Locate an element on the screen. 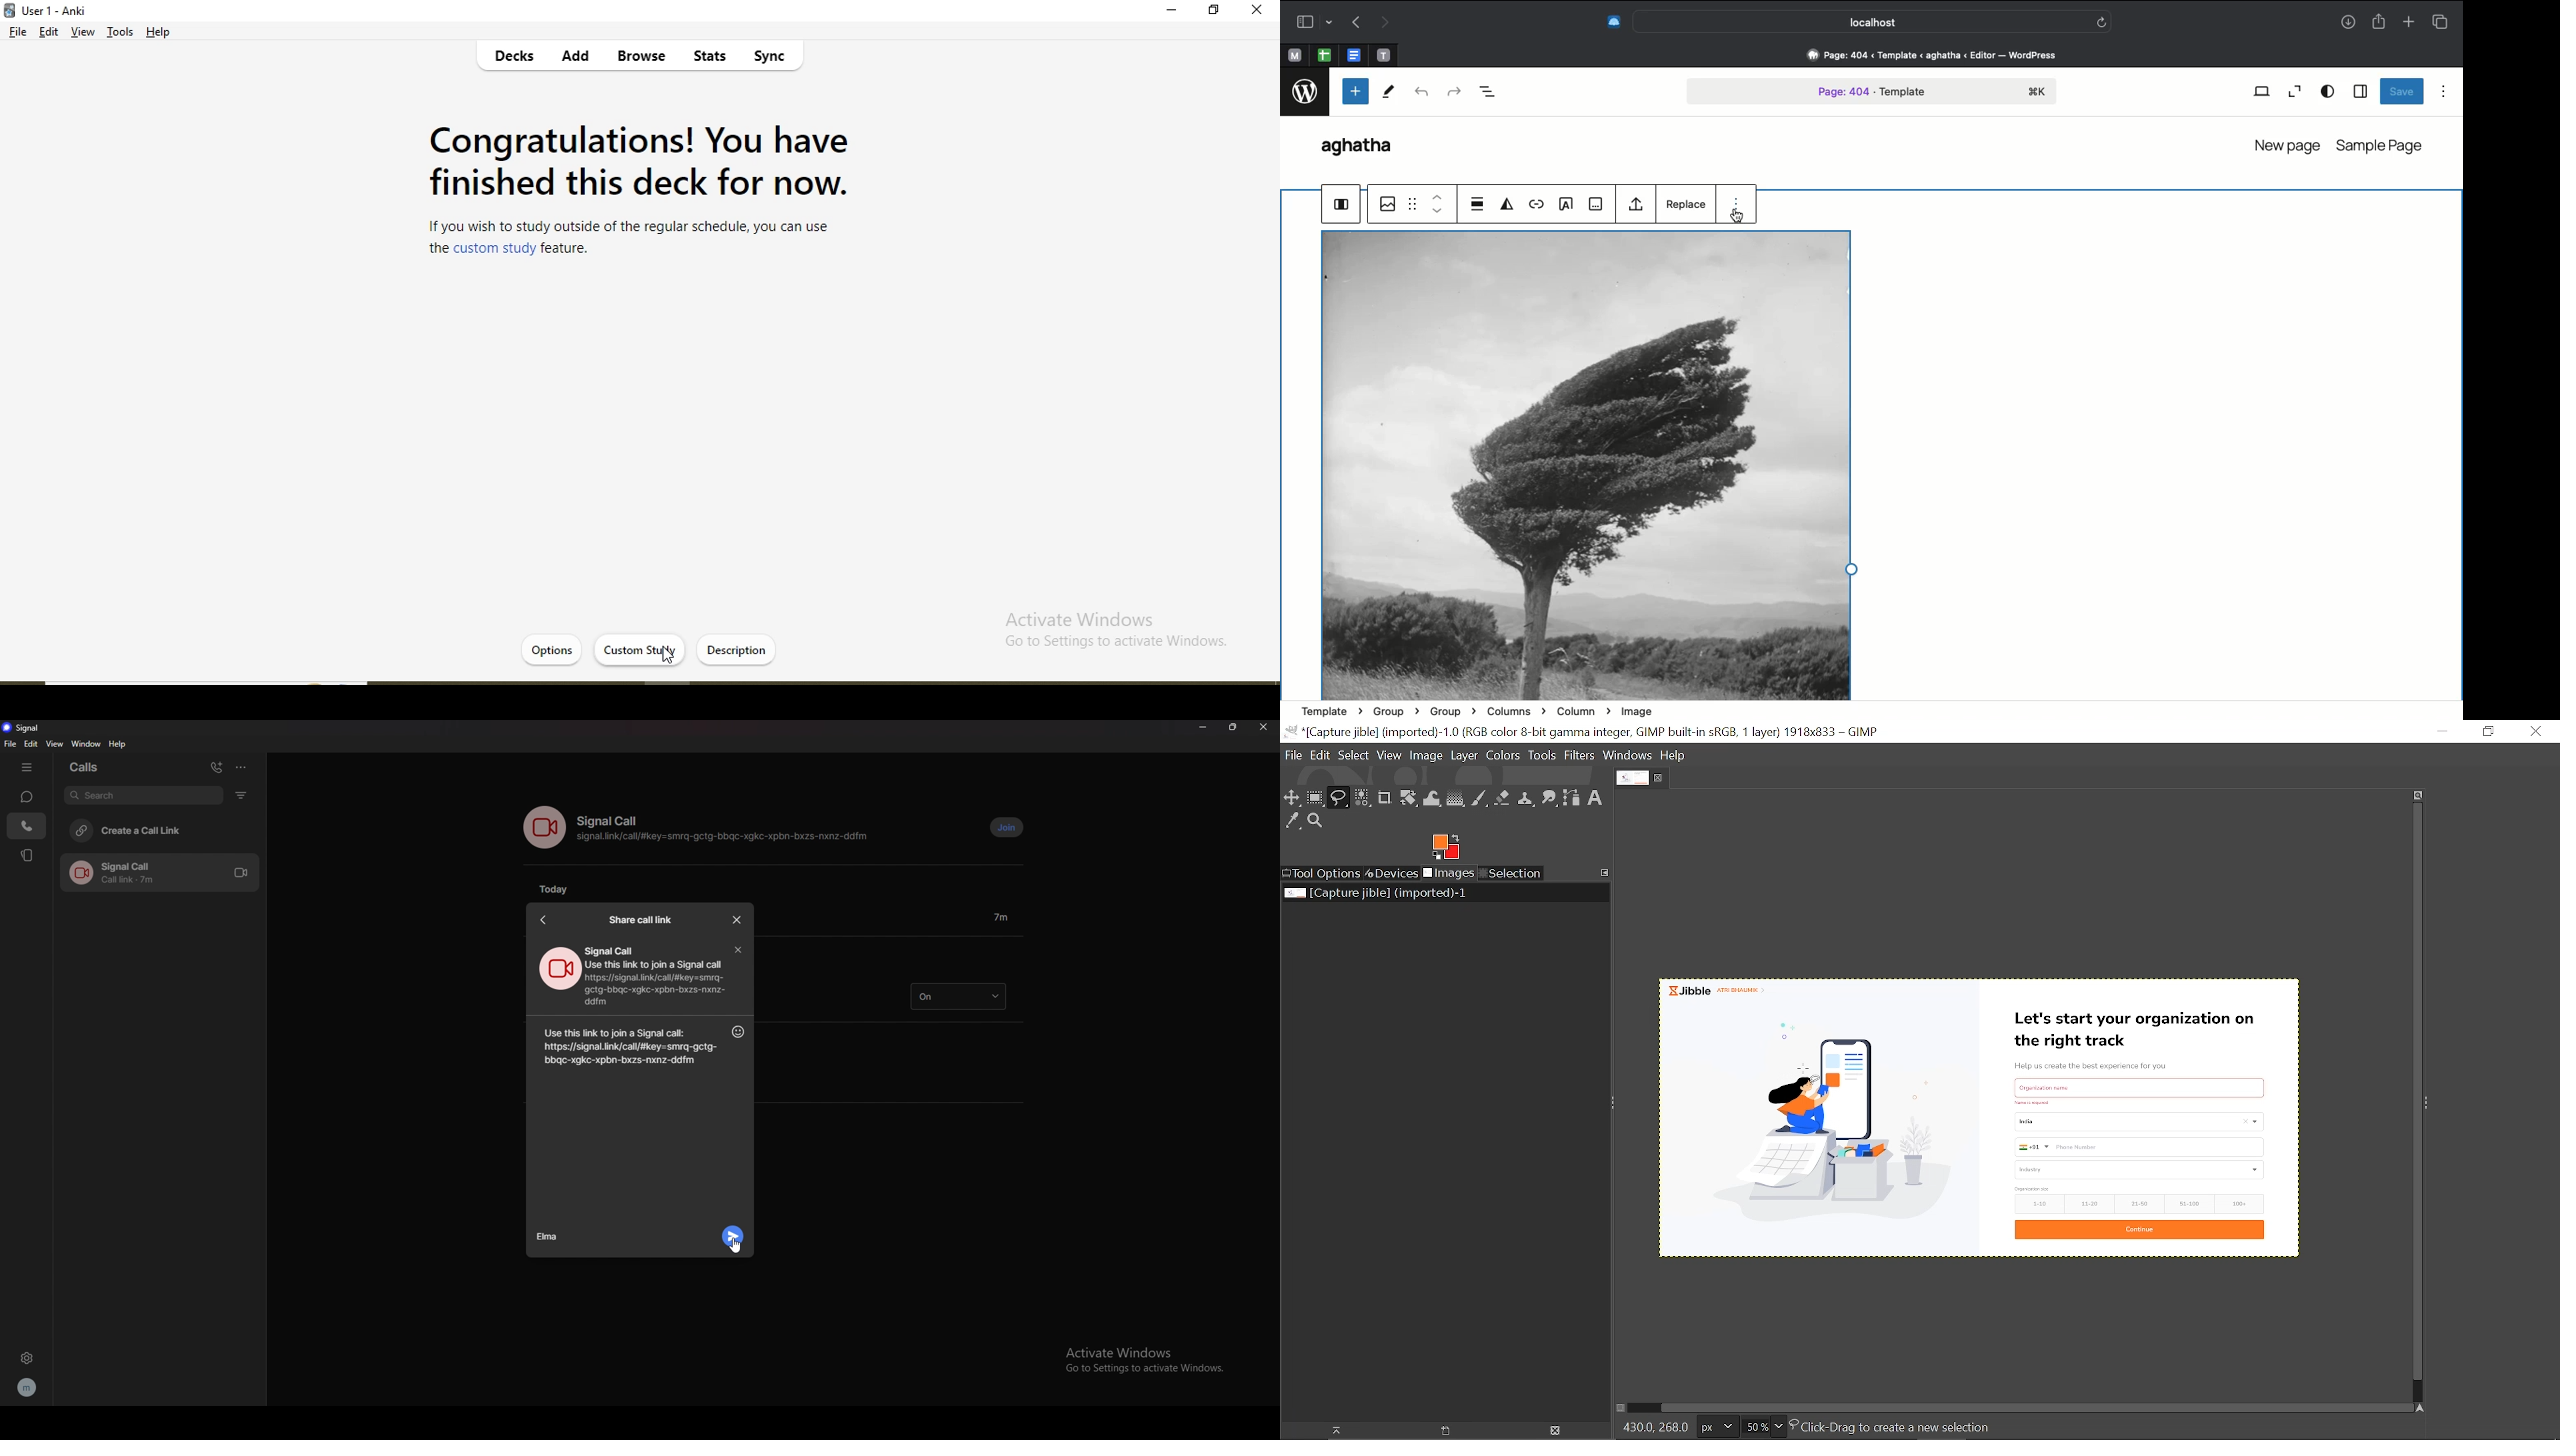  file is located at coordinates (16, 34).